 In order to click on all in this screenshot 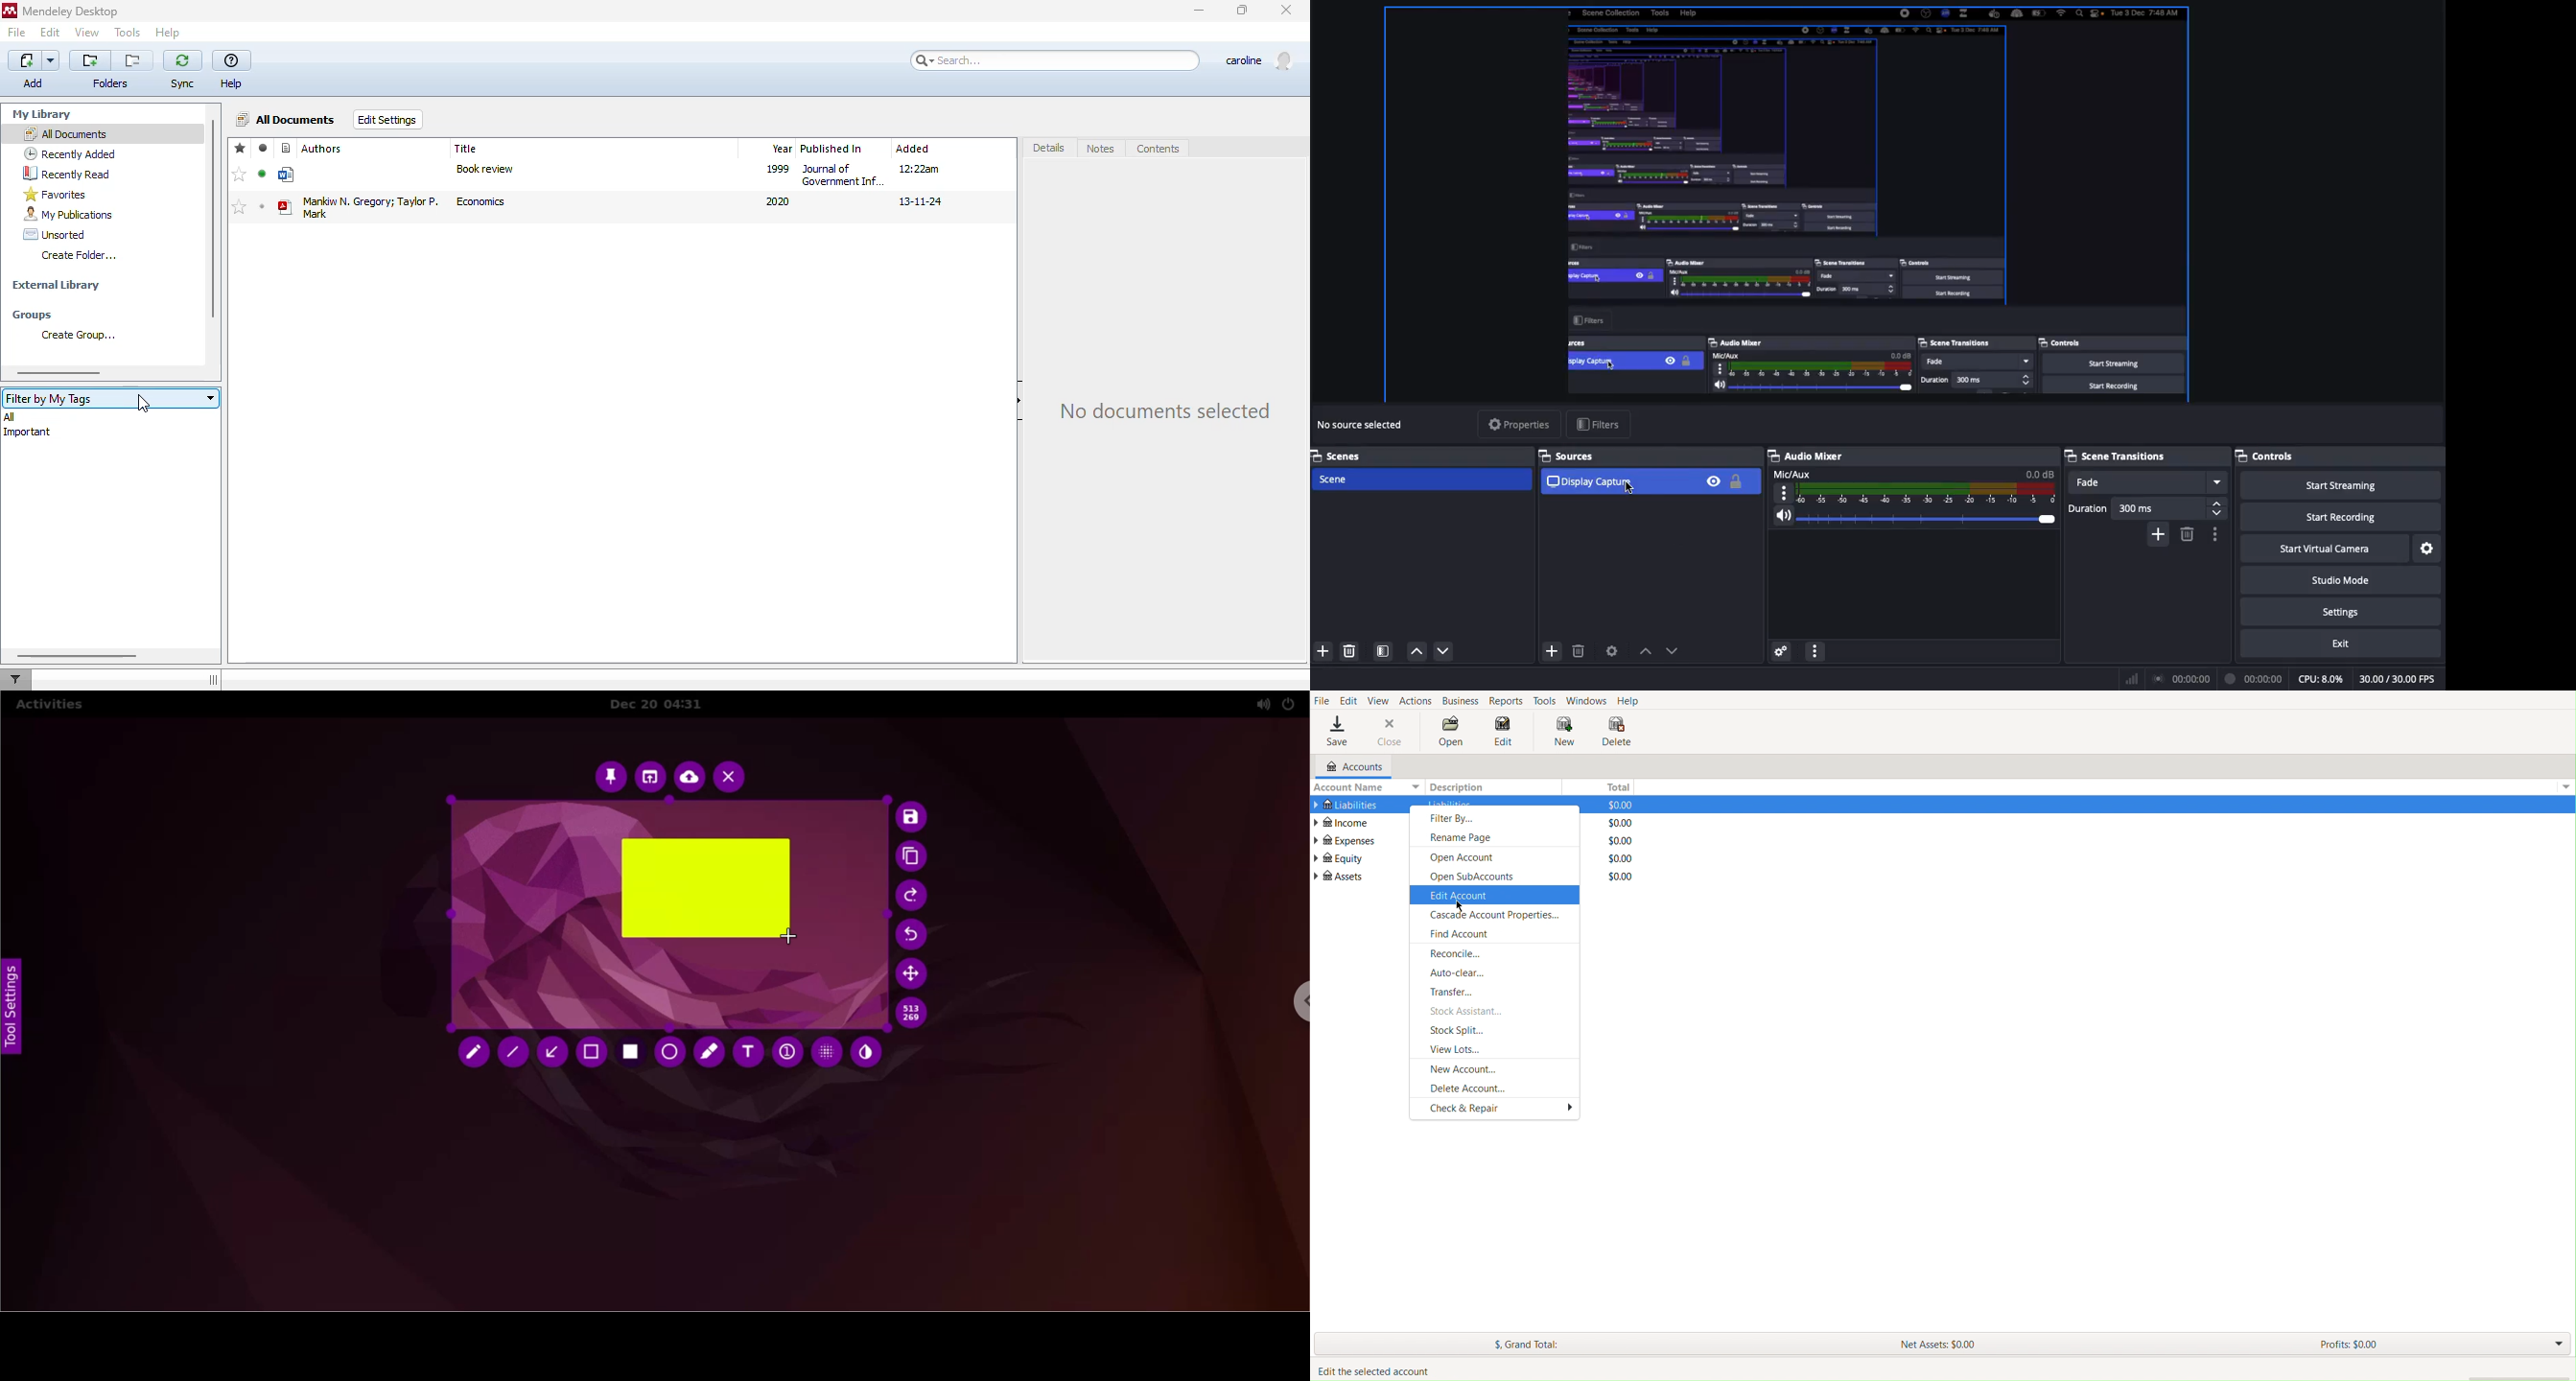, I will do `click(9, 416)`.